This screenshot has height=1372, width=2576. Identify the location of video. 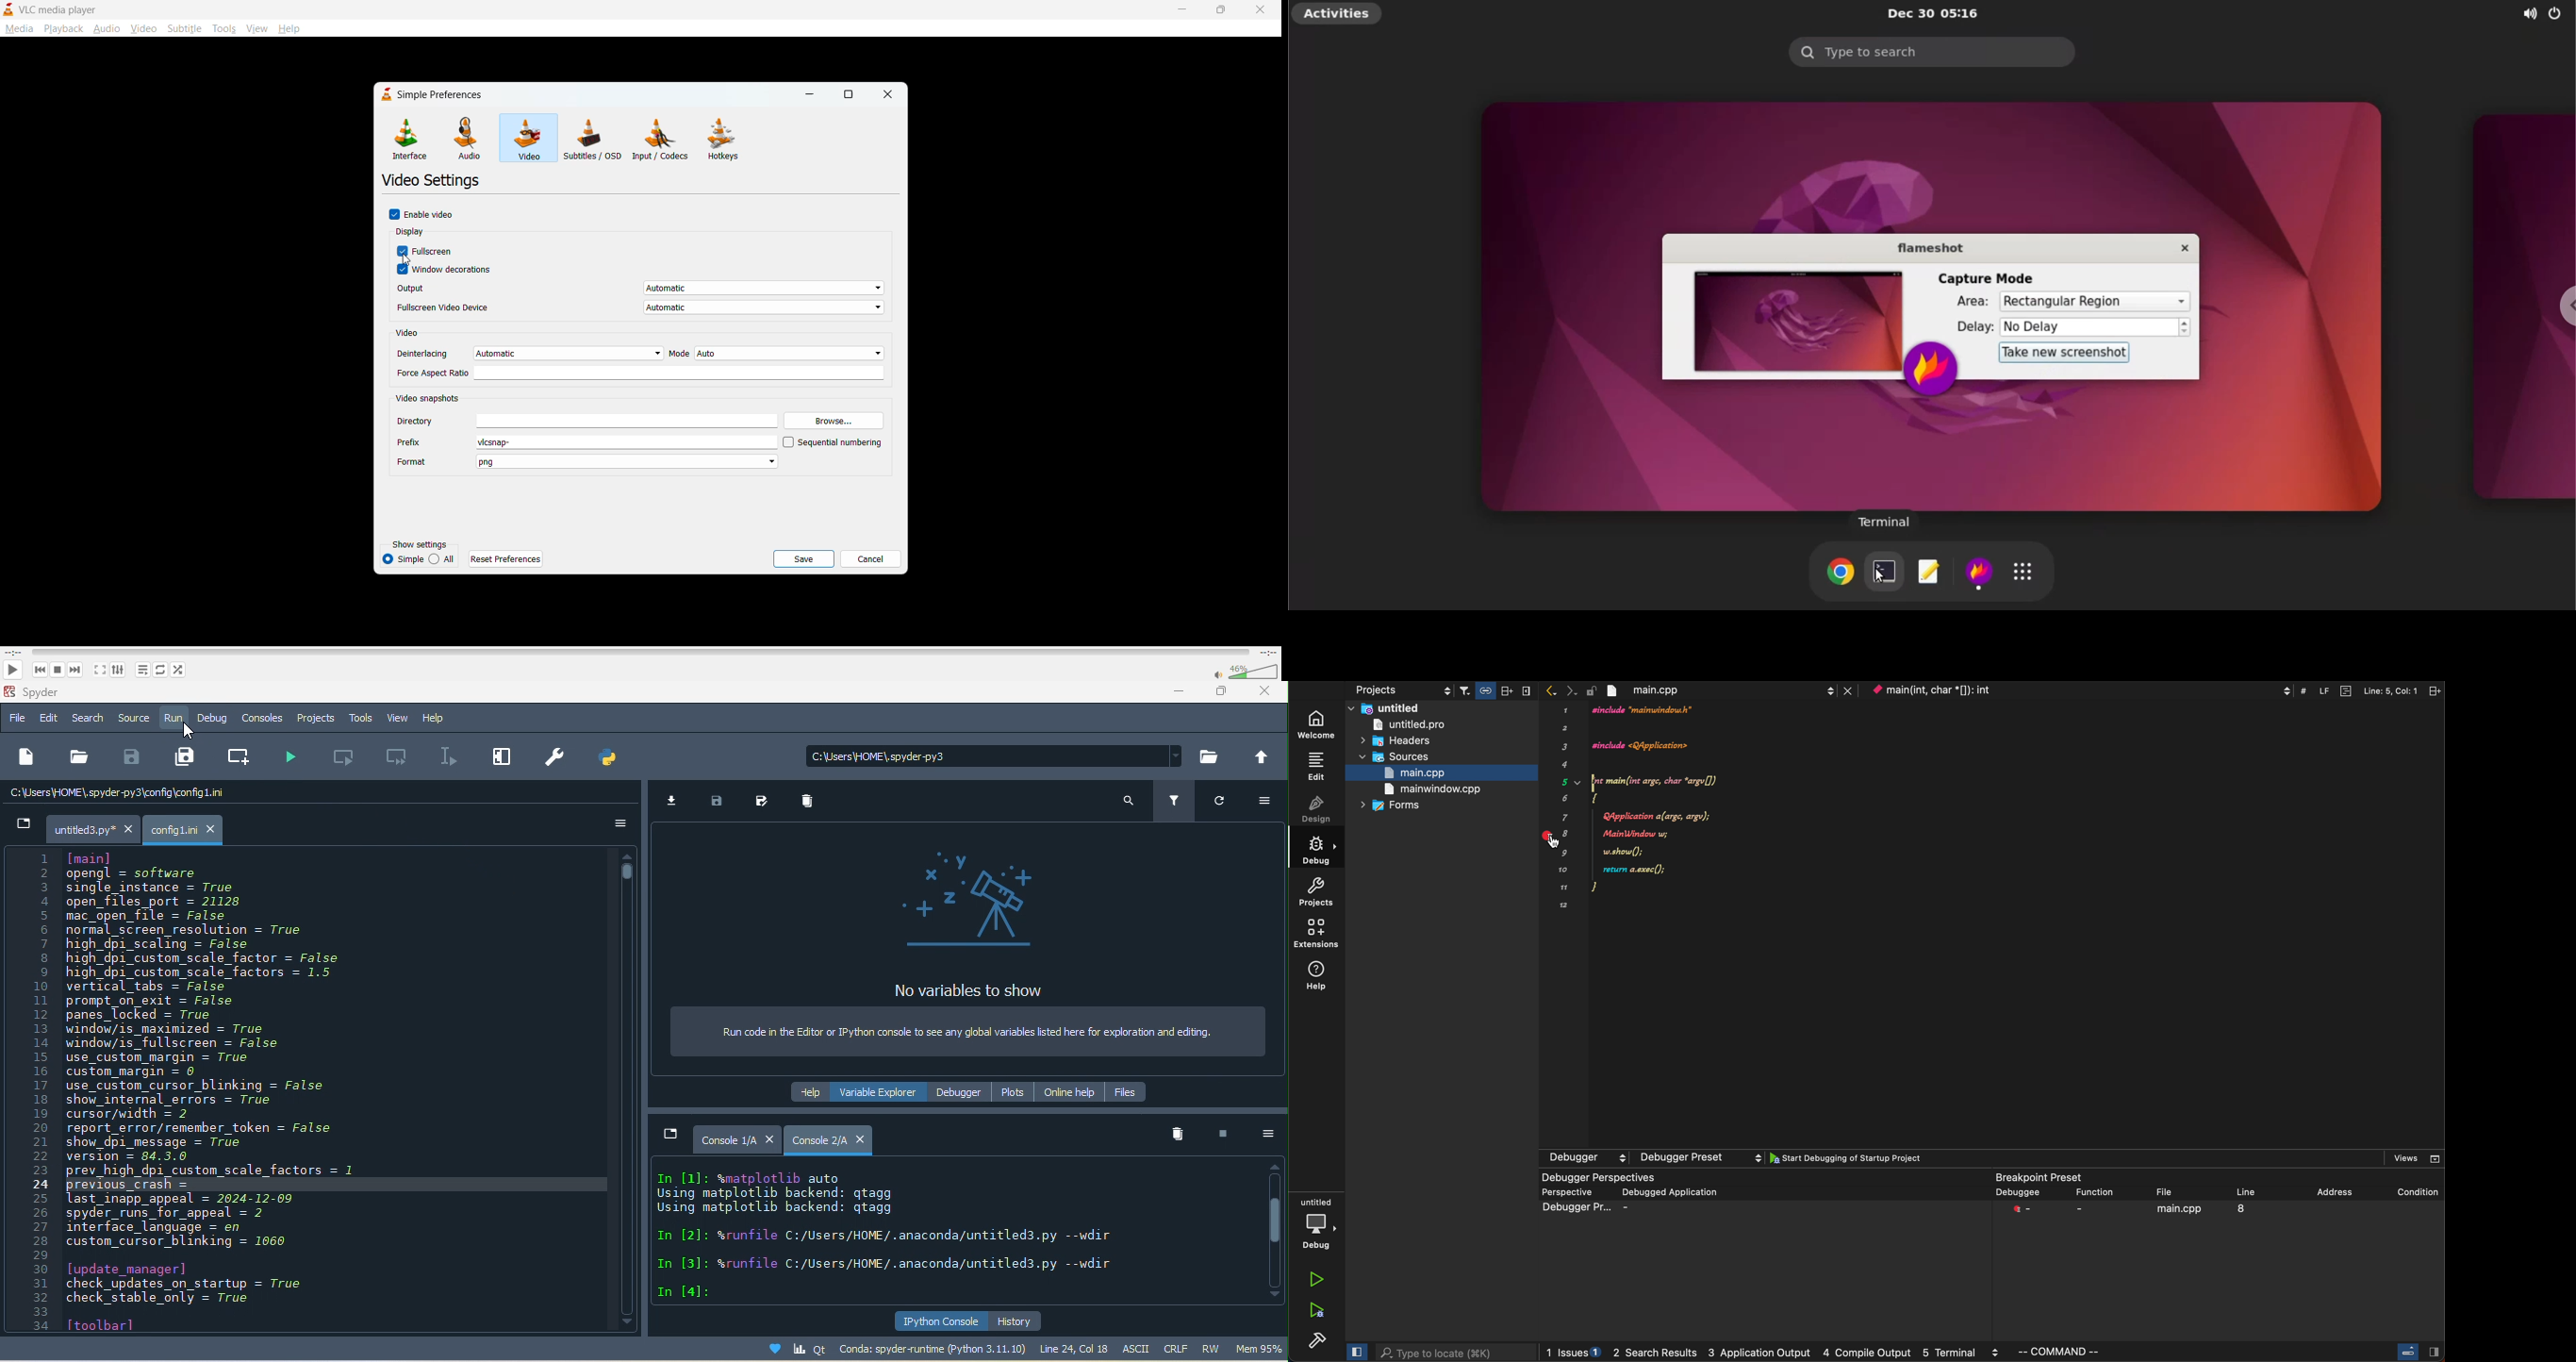
(142, 29).